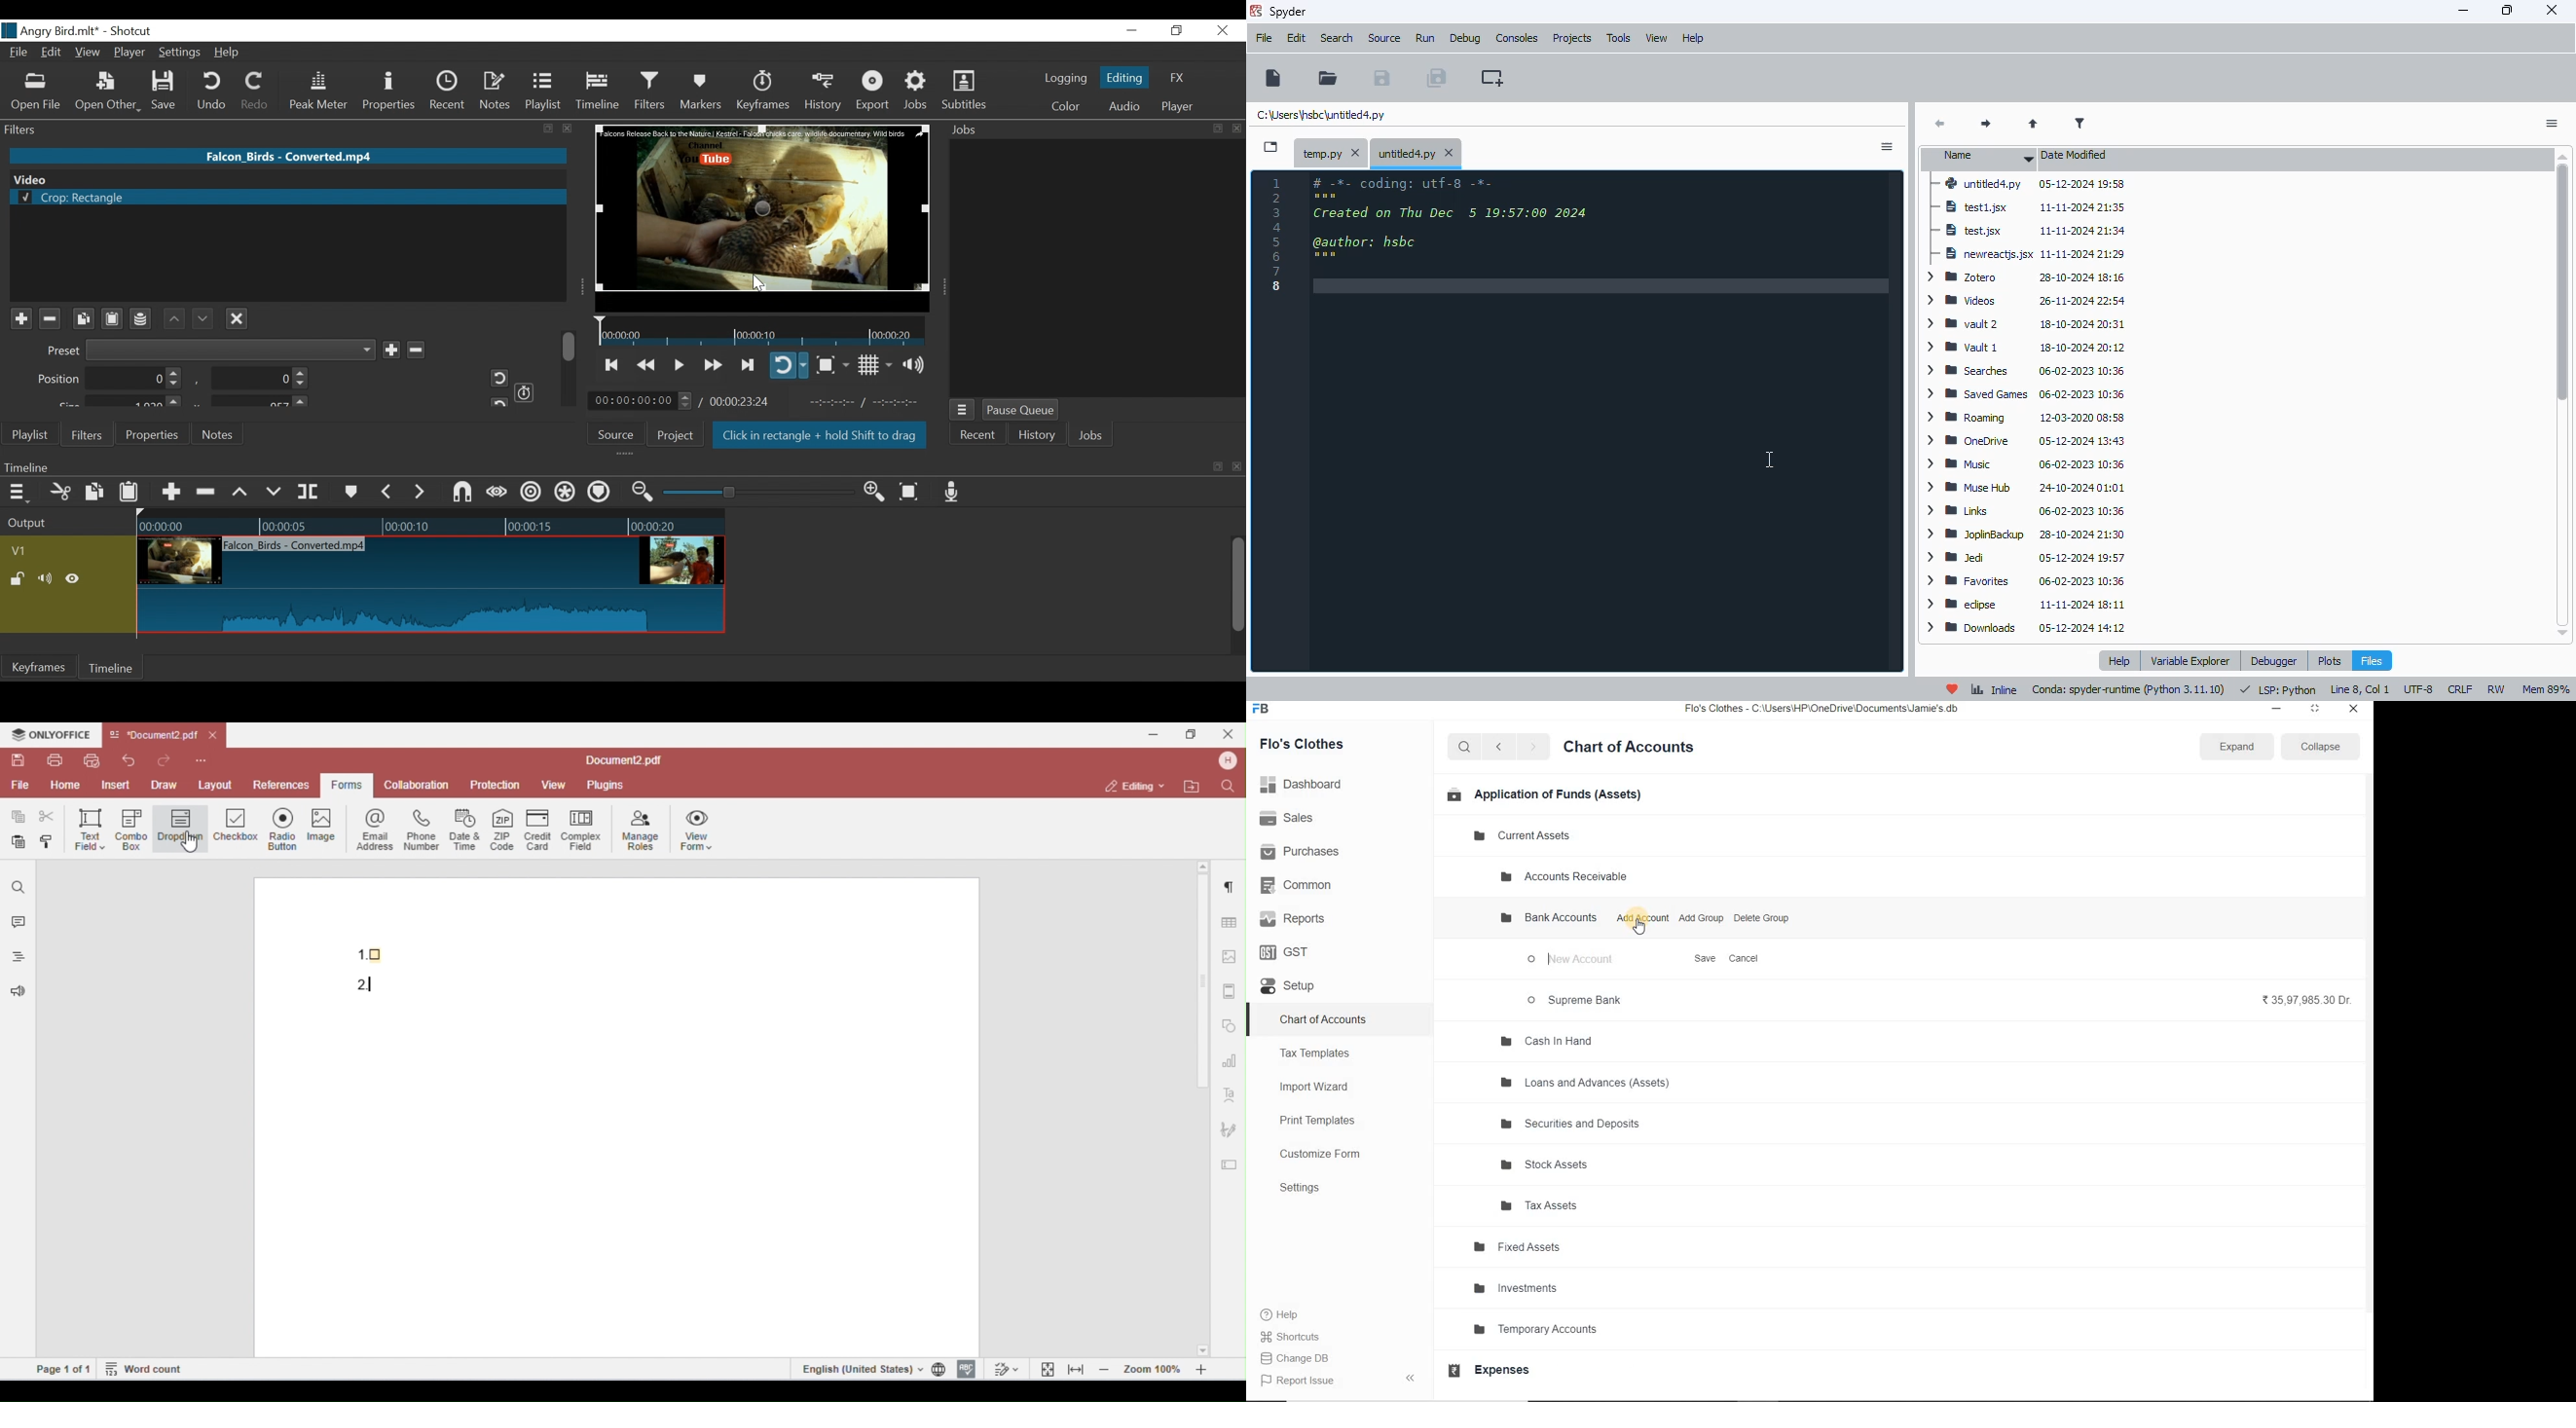  What do you see at coordinates (1658, 38) in the screenshot?
I see `view` at bounding box center [1658, 38].